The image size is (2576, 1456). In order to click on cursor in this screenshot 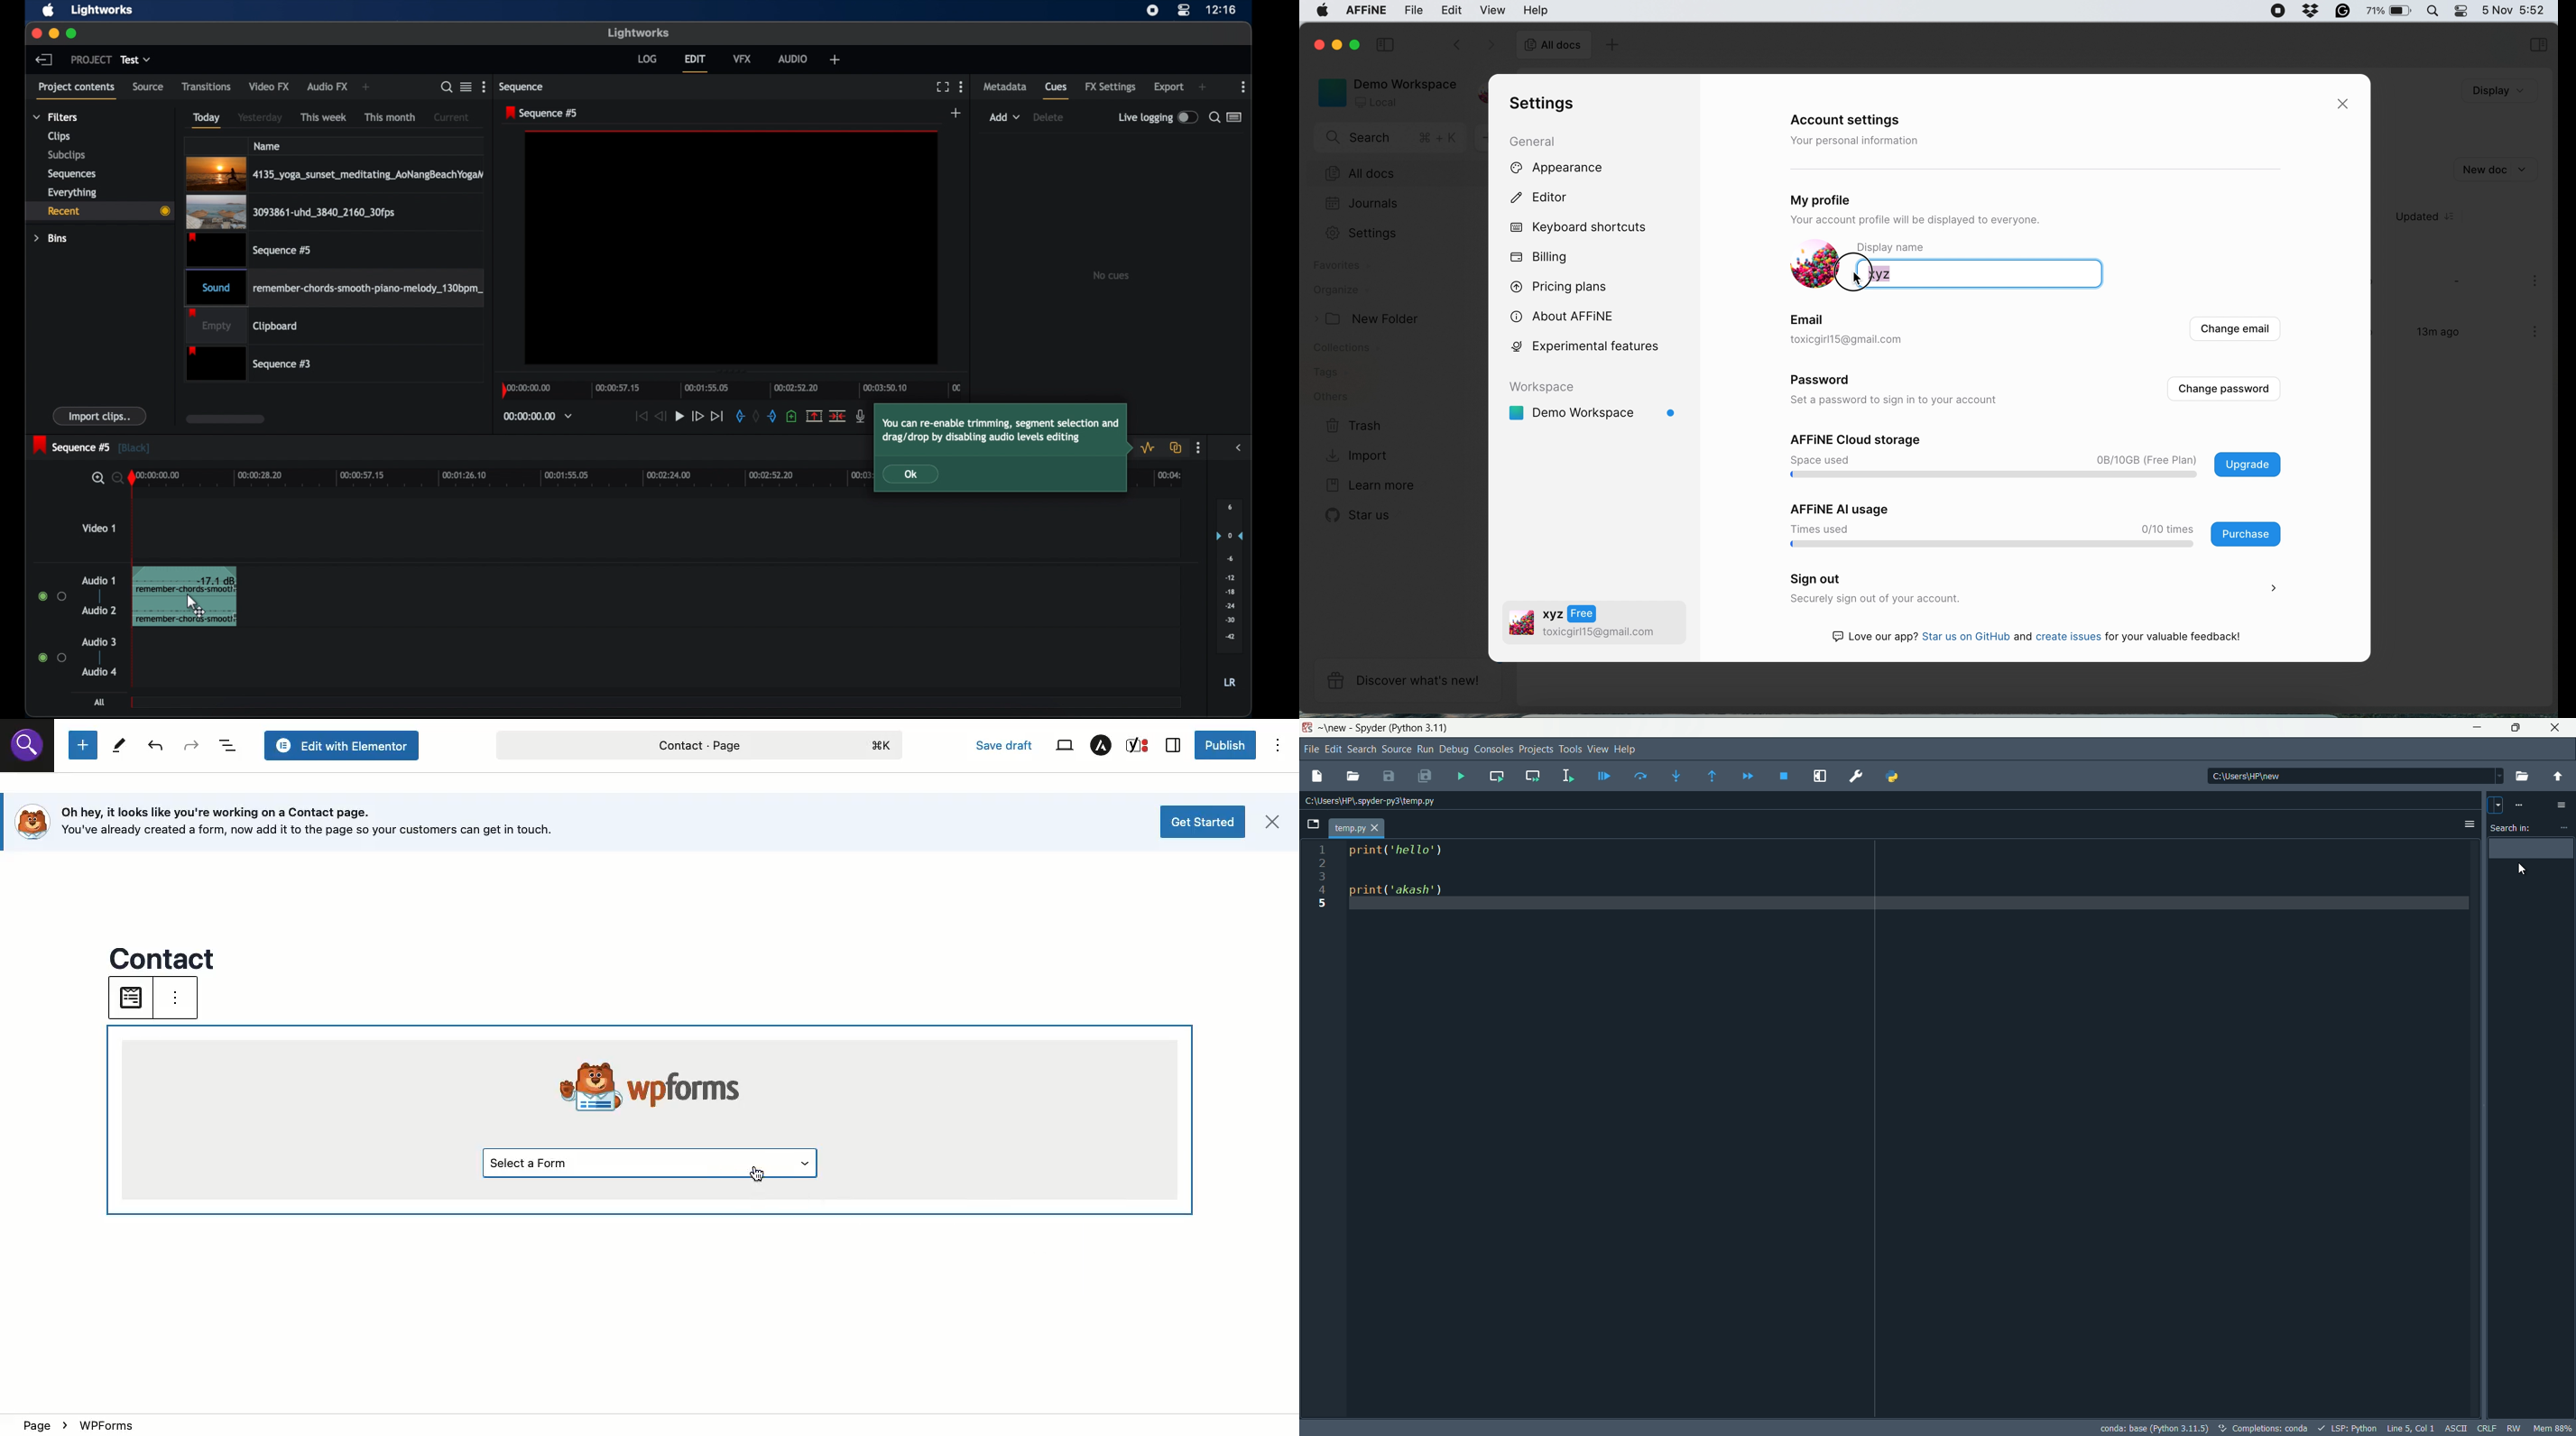, I will do `click(1856, 272)`.